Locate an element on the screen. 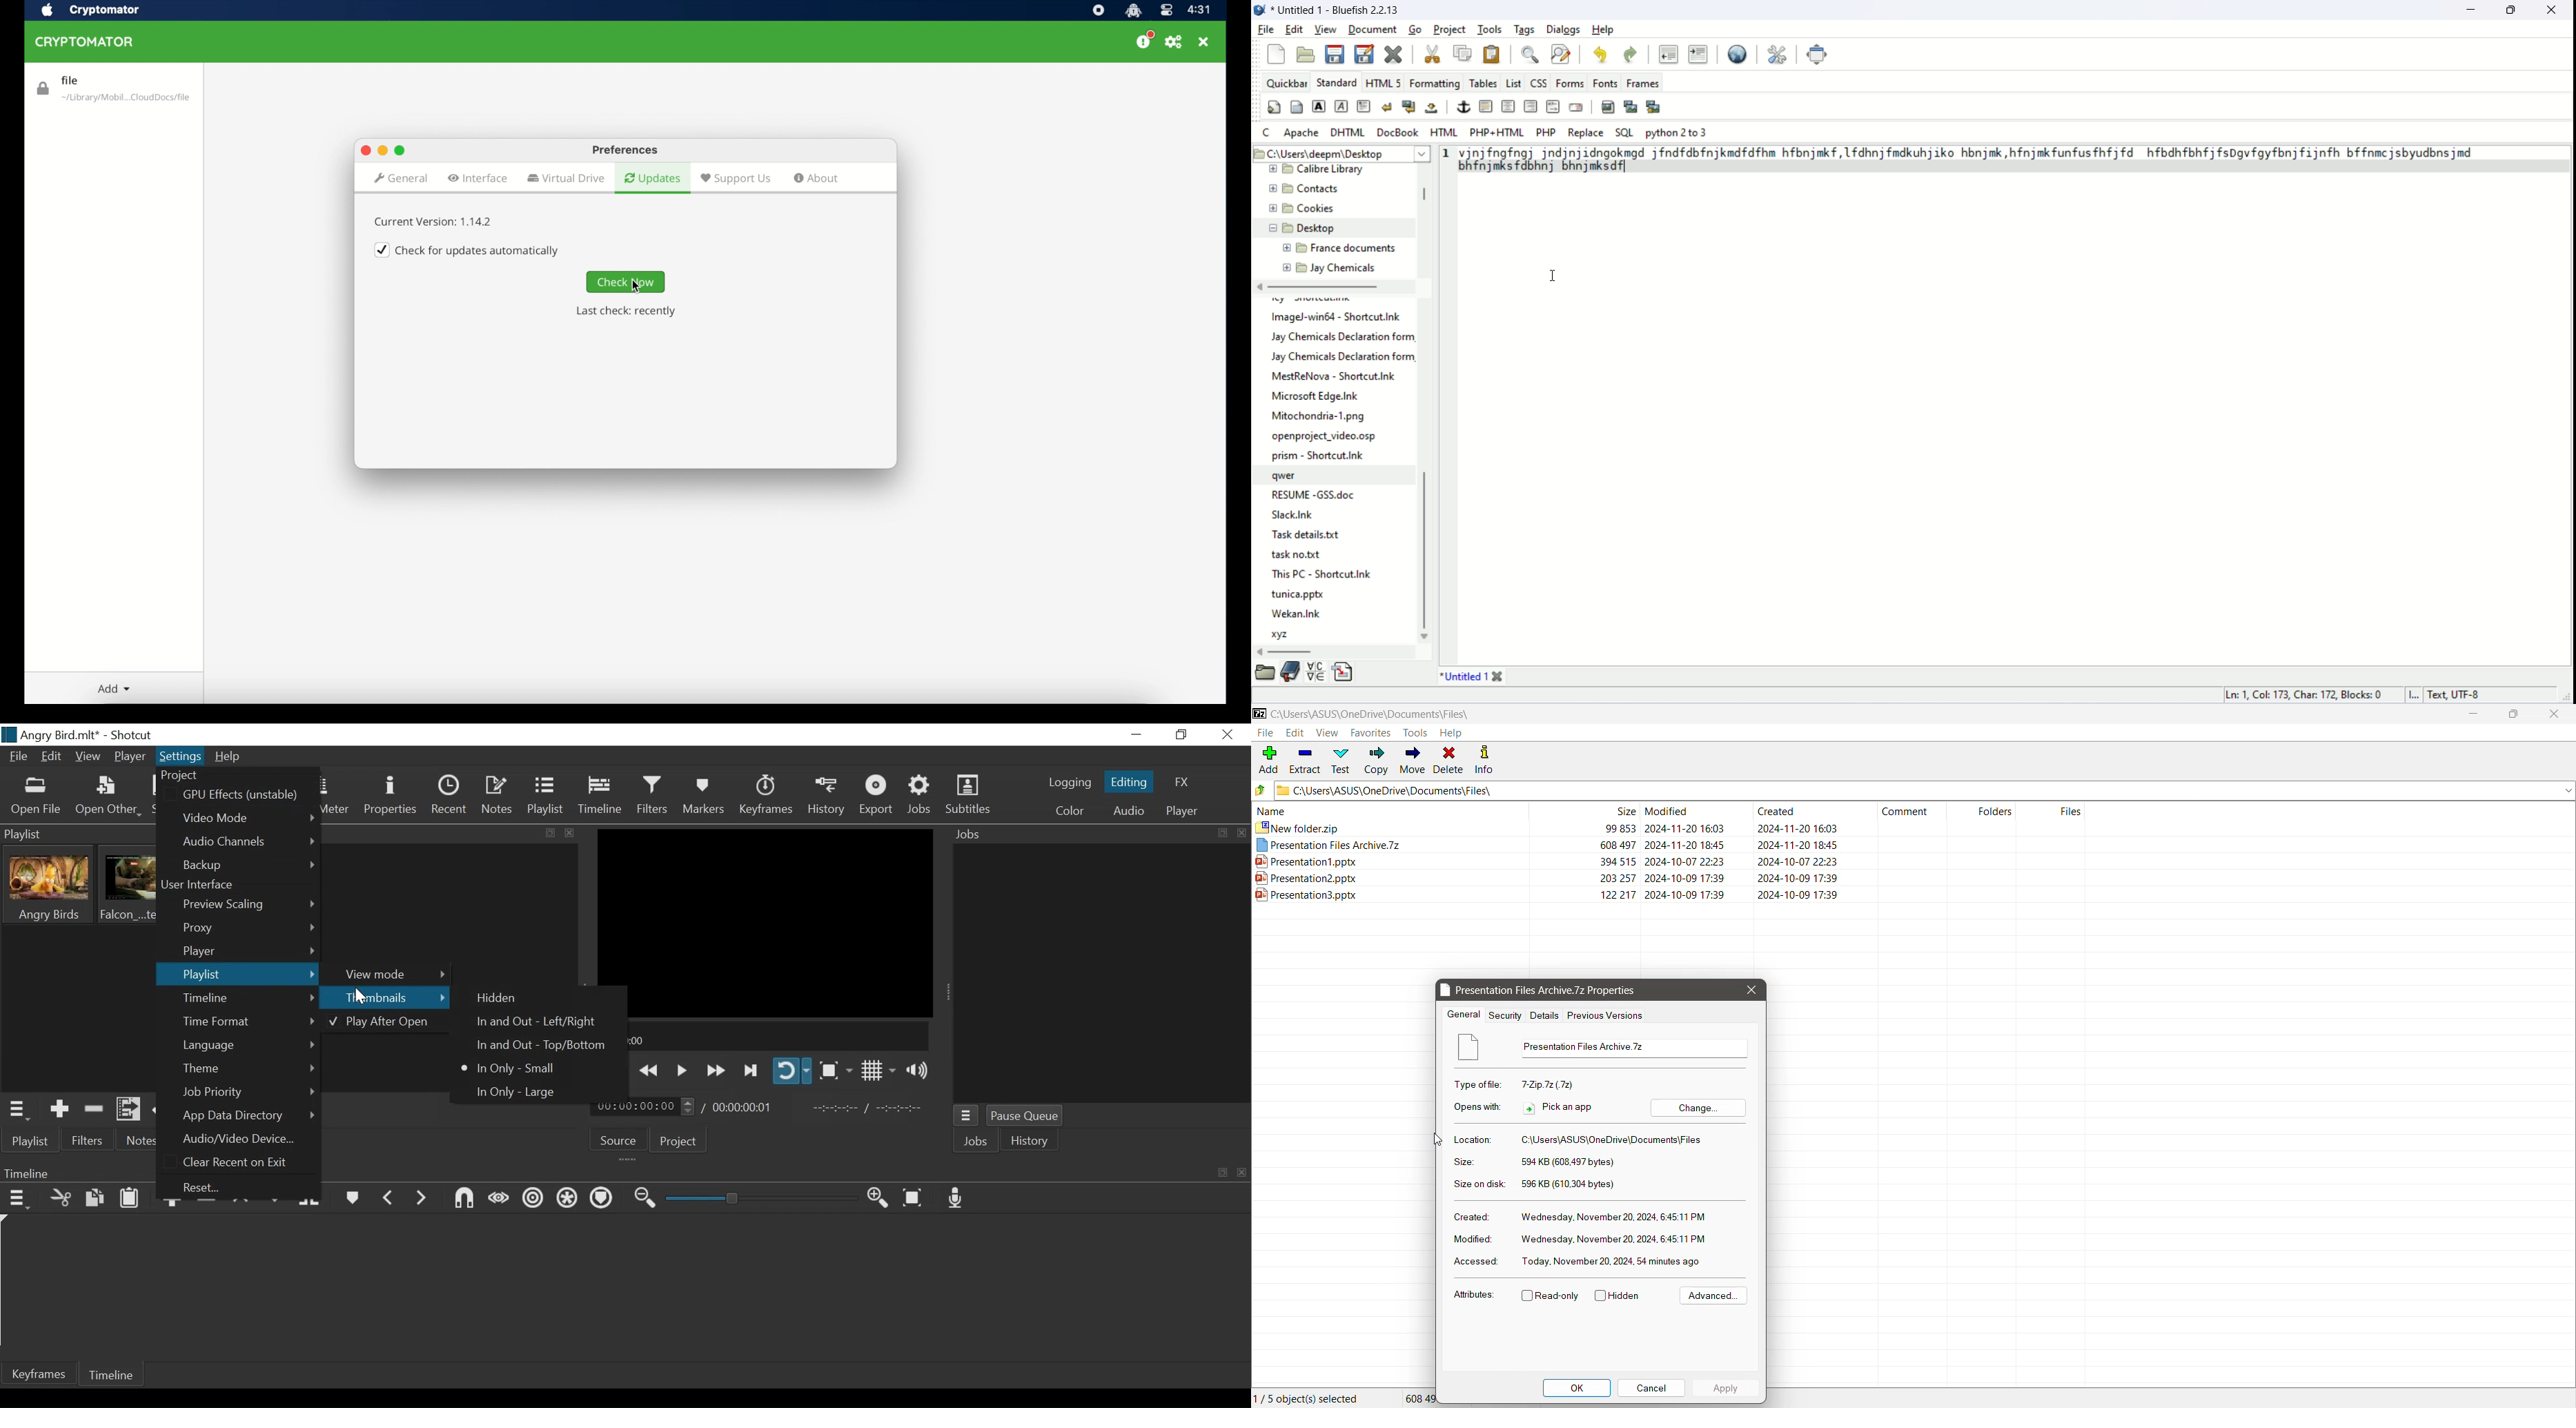  openproject_video.osp is located at coordinates (1326, 437).